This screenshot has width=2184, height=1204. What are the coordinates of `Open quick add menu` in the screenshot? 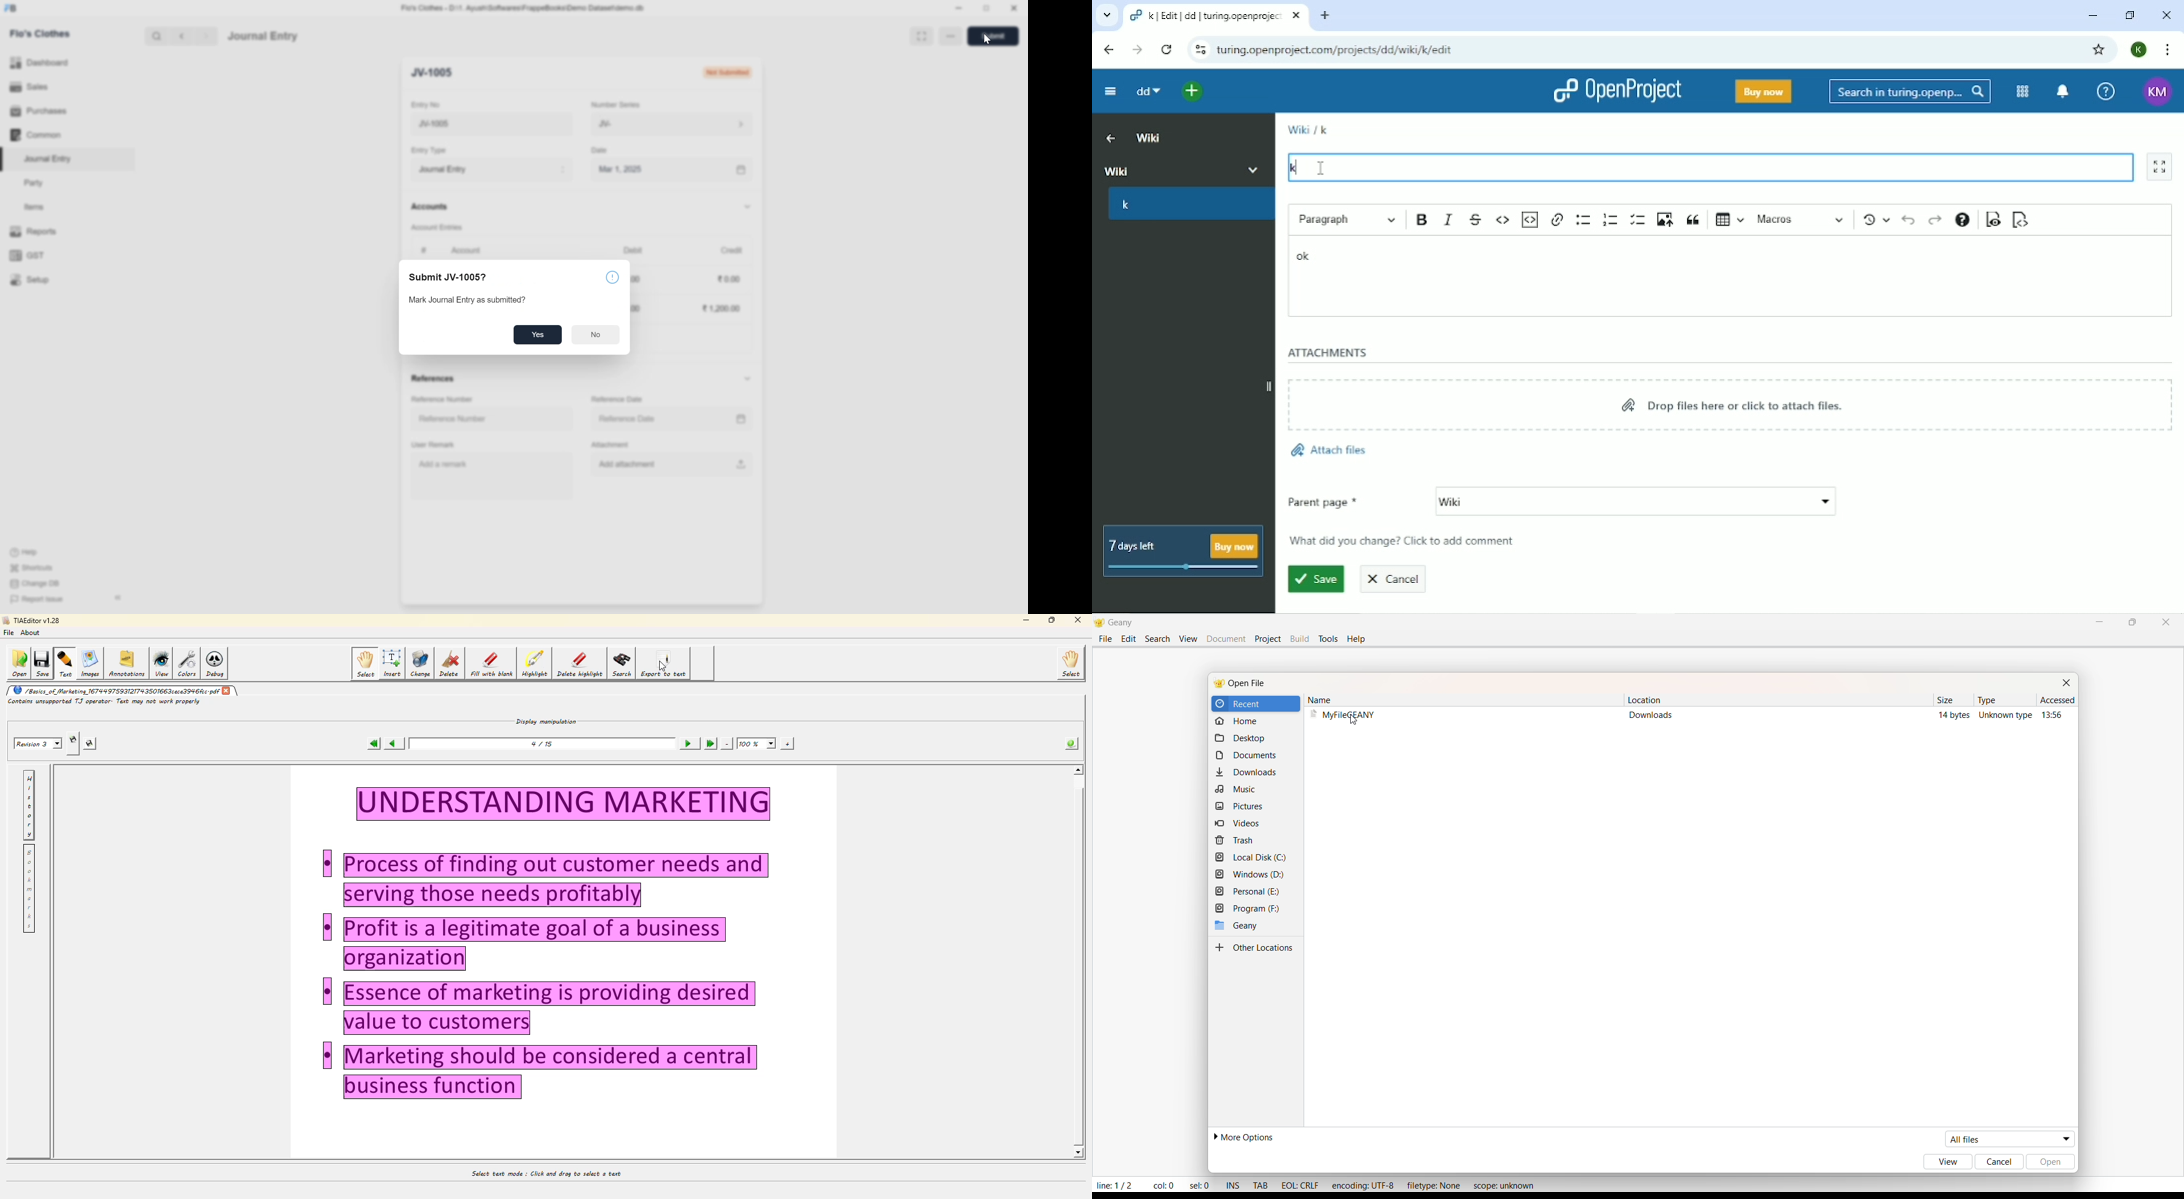 It's located at (1193, 90).